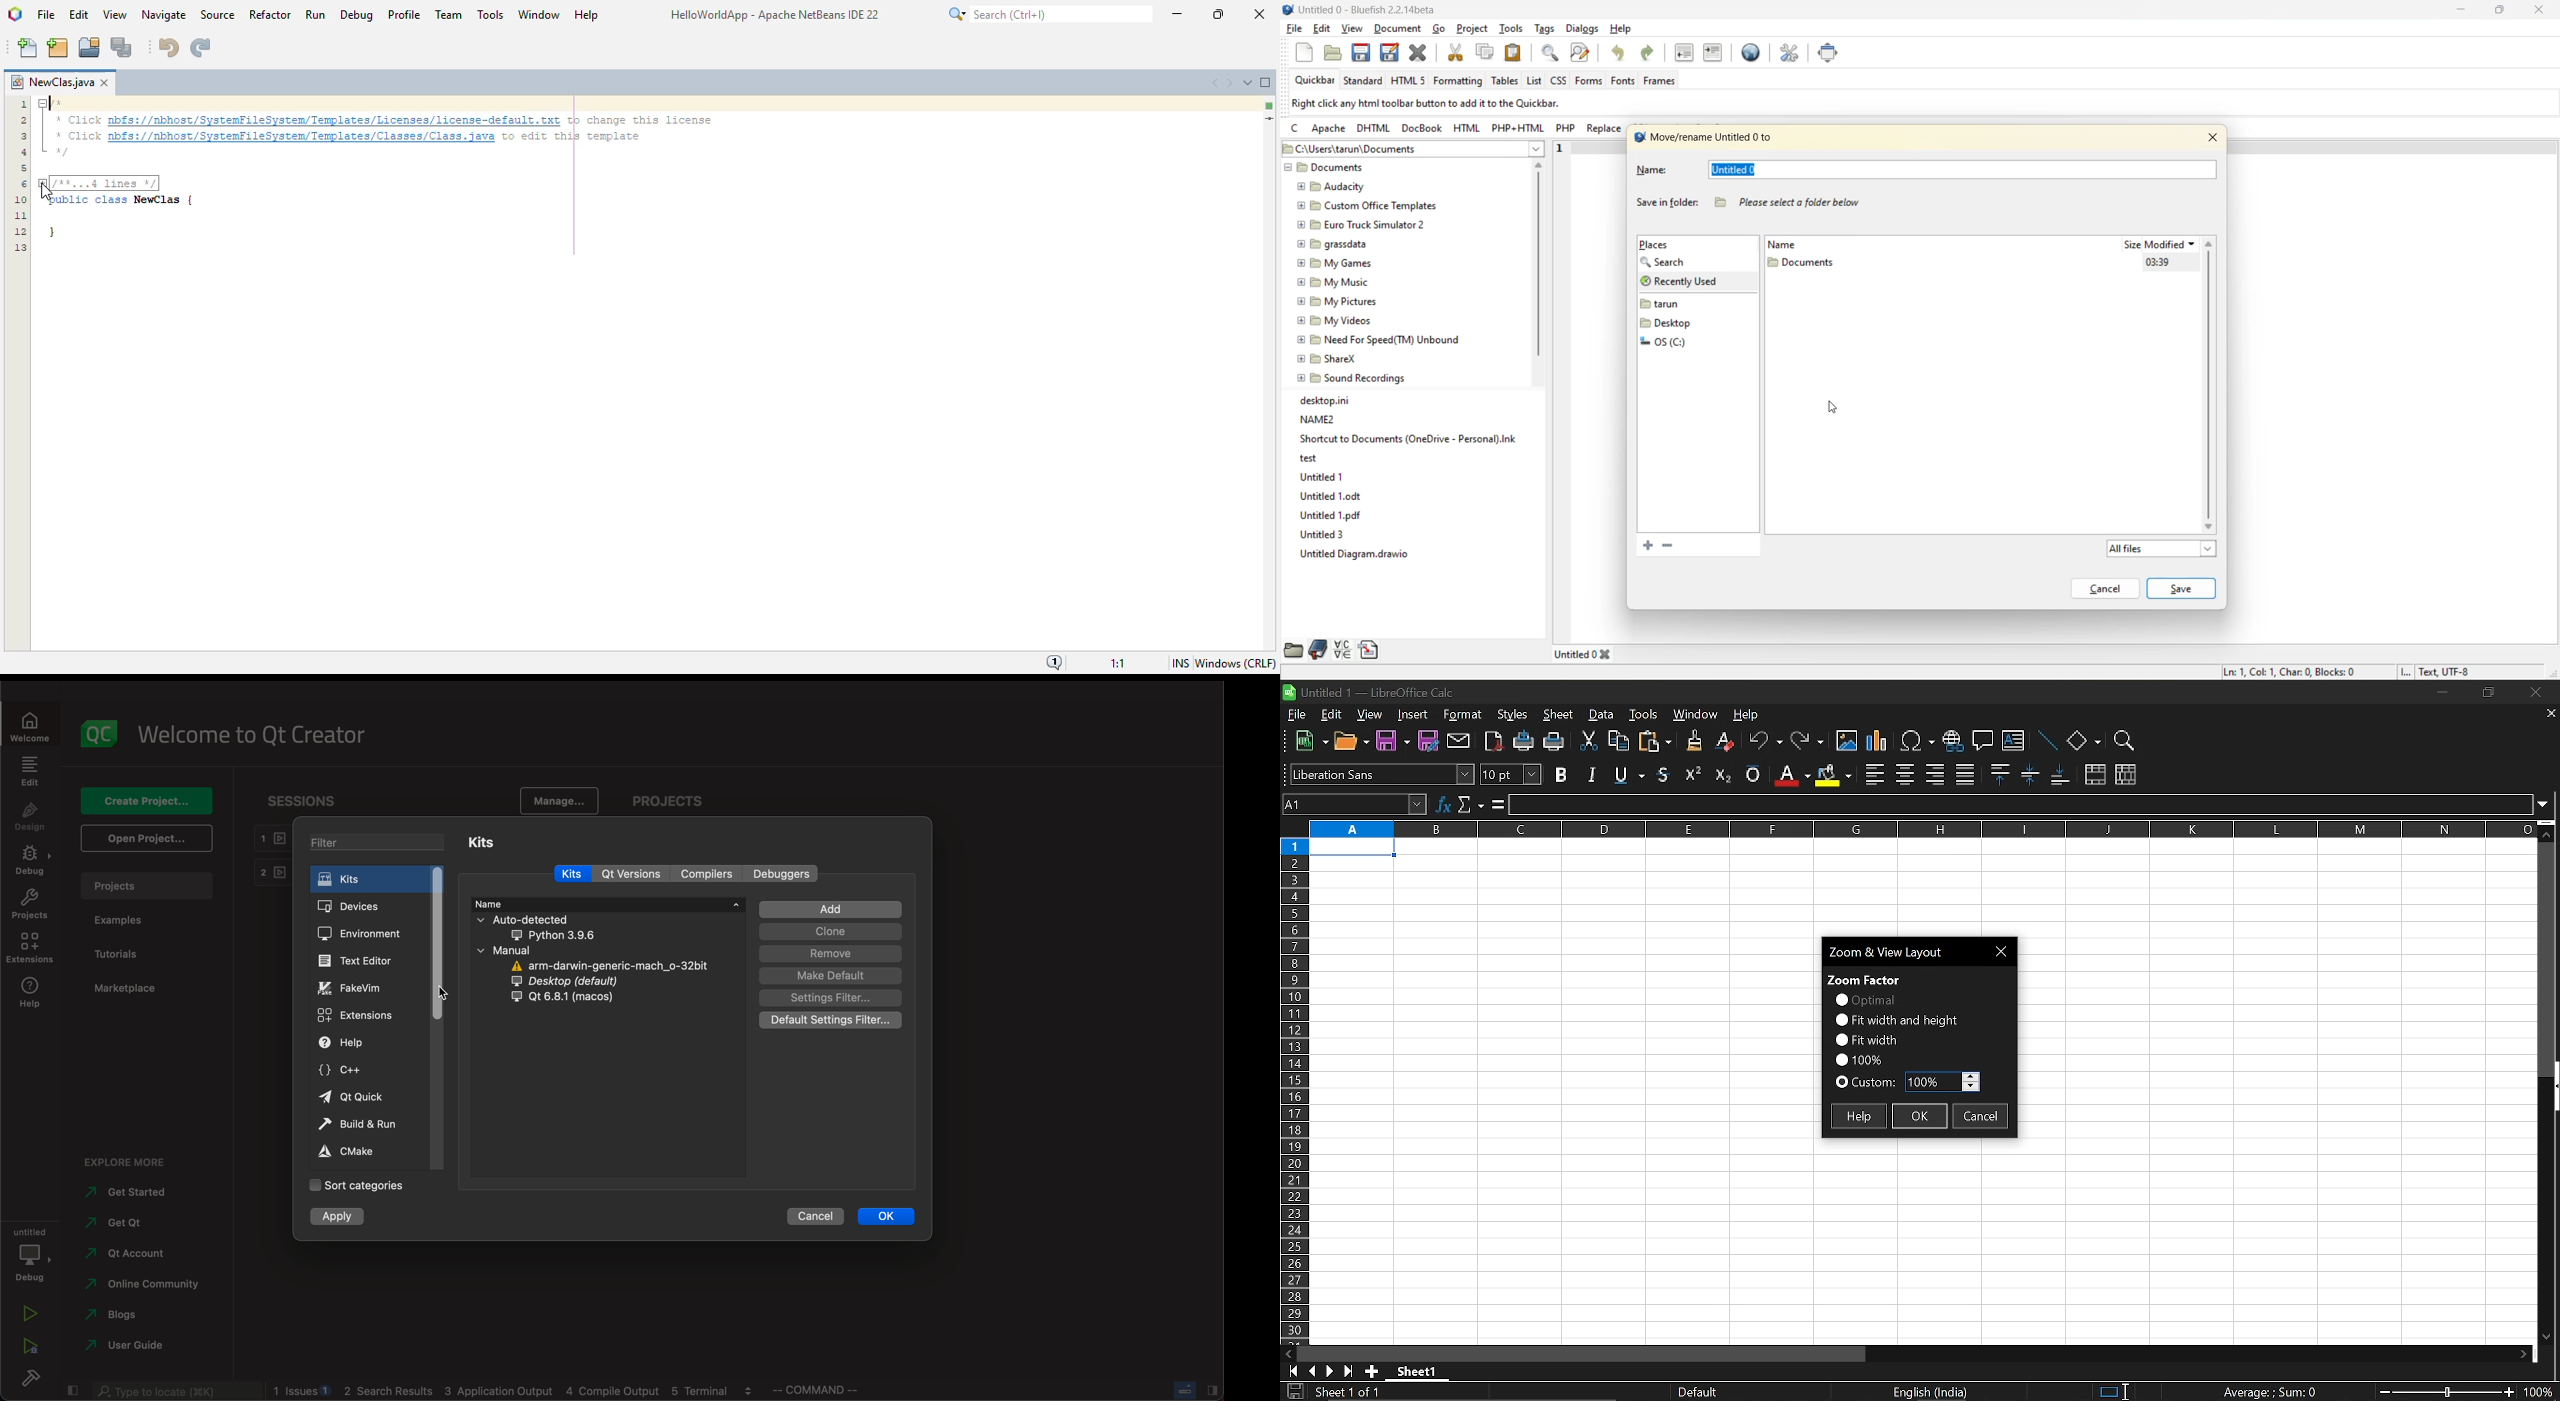  I want to click on auto detected, so click(557, 927).